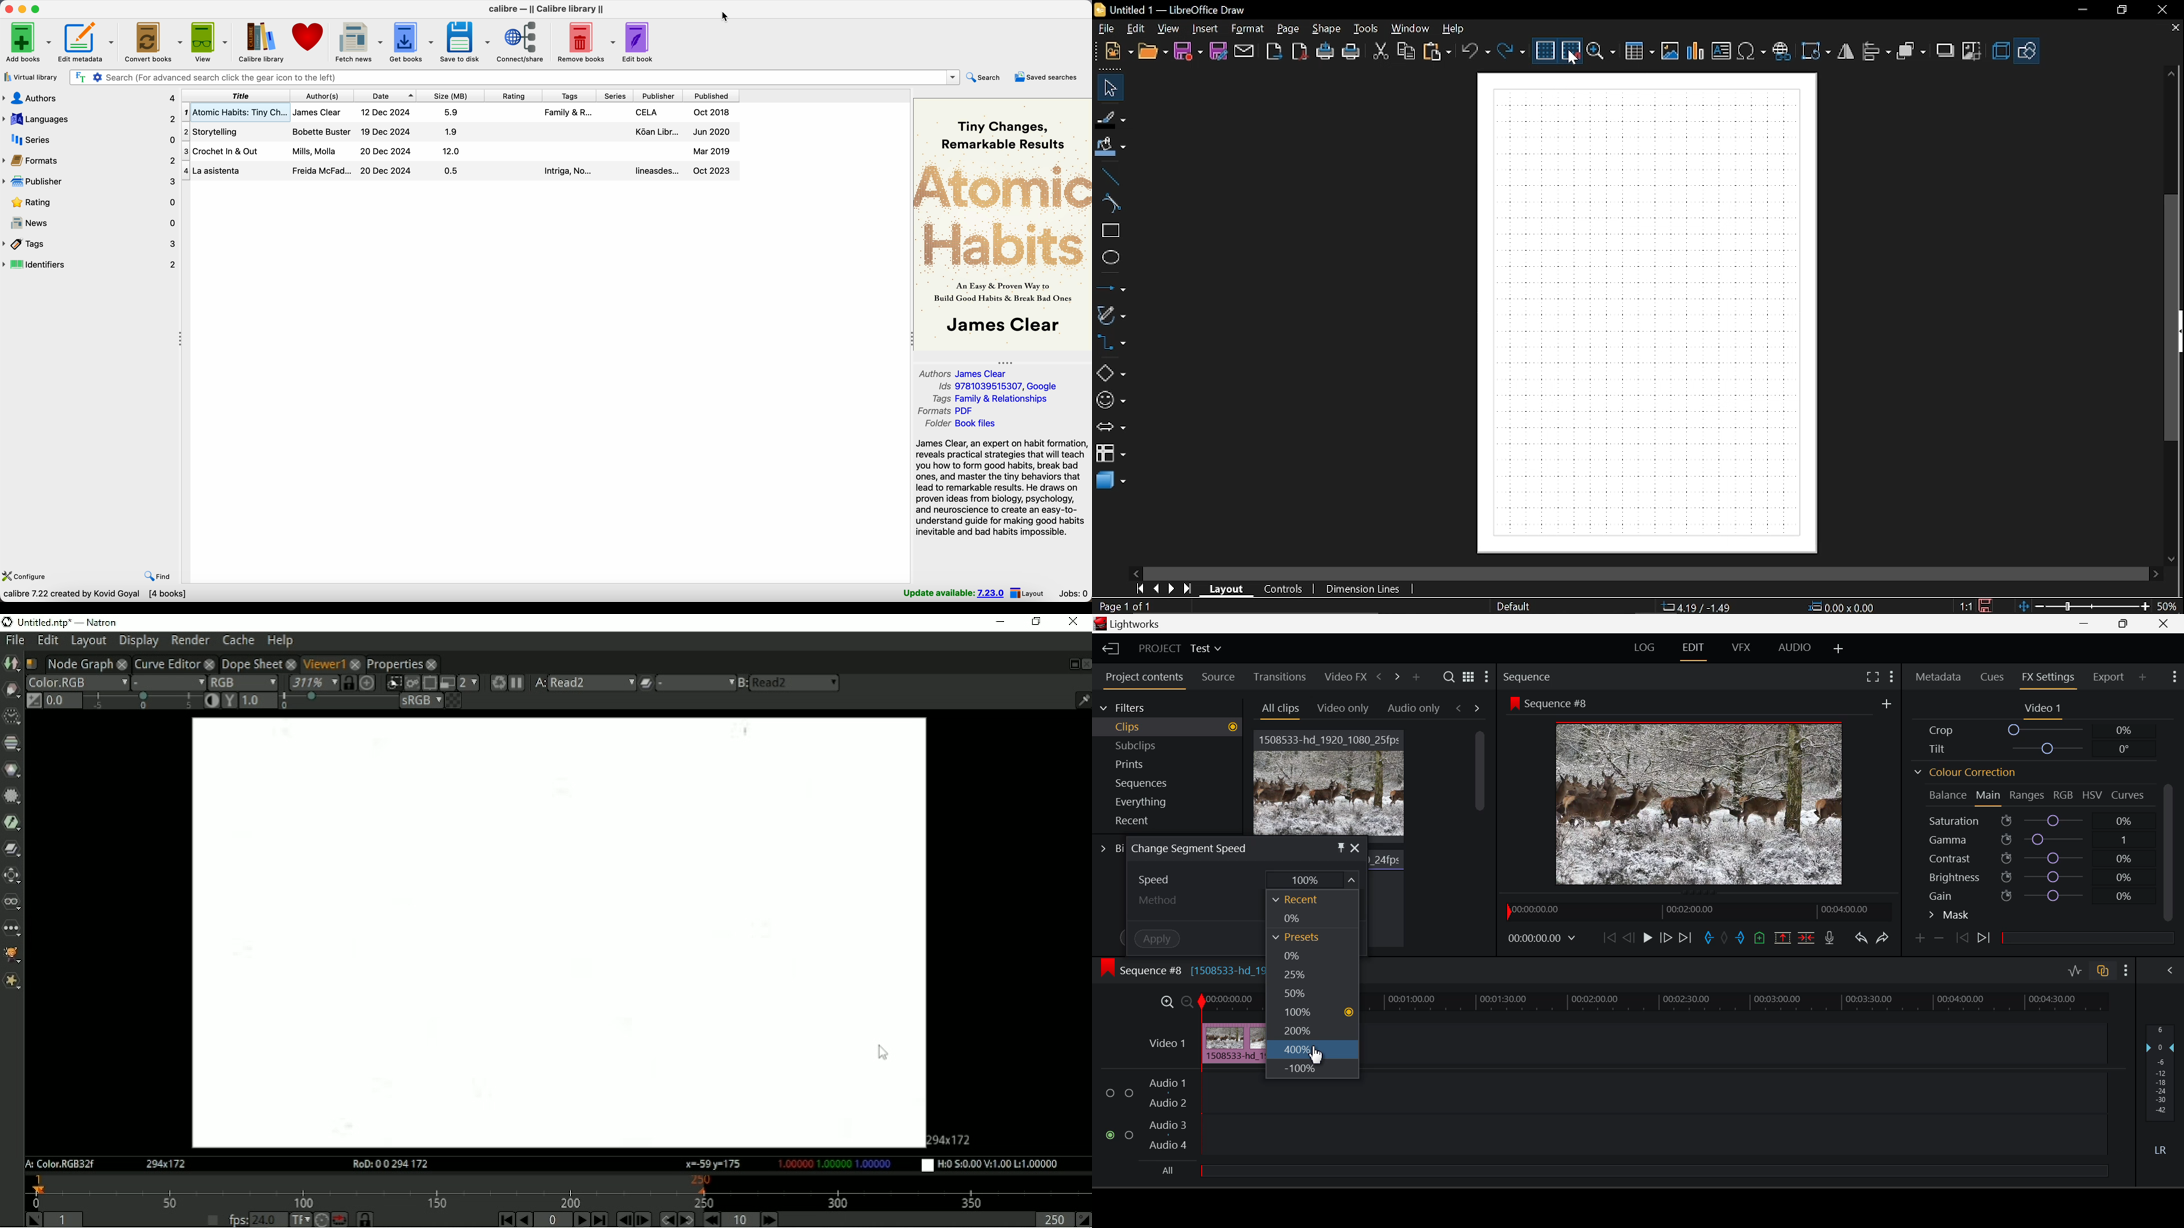 The image size is (2184, 1232). What do you see at coordinates (1228, 590) in the screenshot?
I see `layout` at bounding box center [1228, 590].